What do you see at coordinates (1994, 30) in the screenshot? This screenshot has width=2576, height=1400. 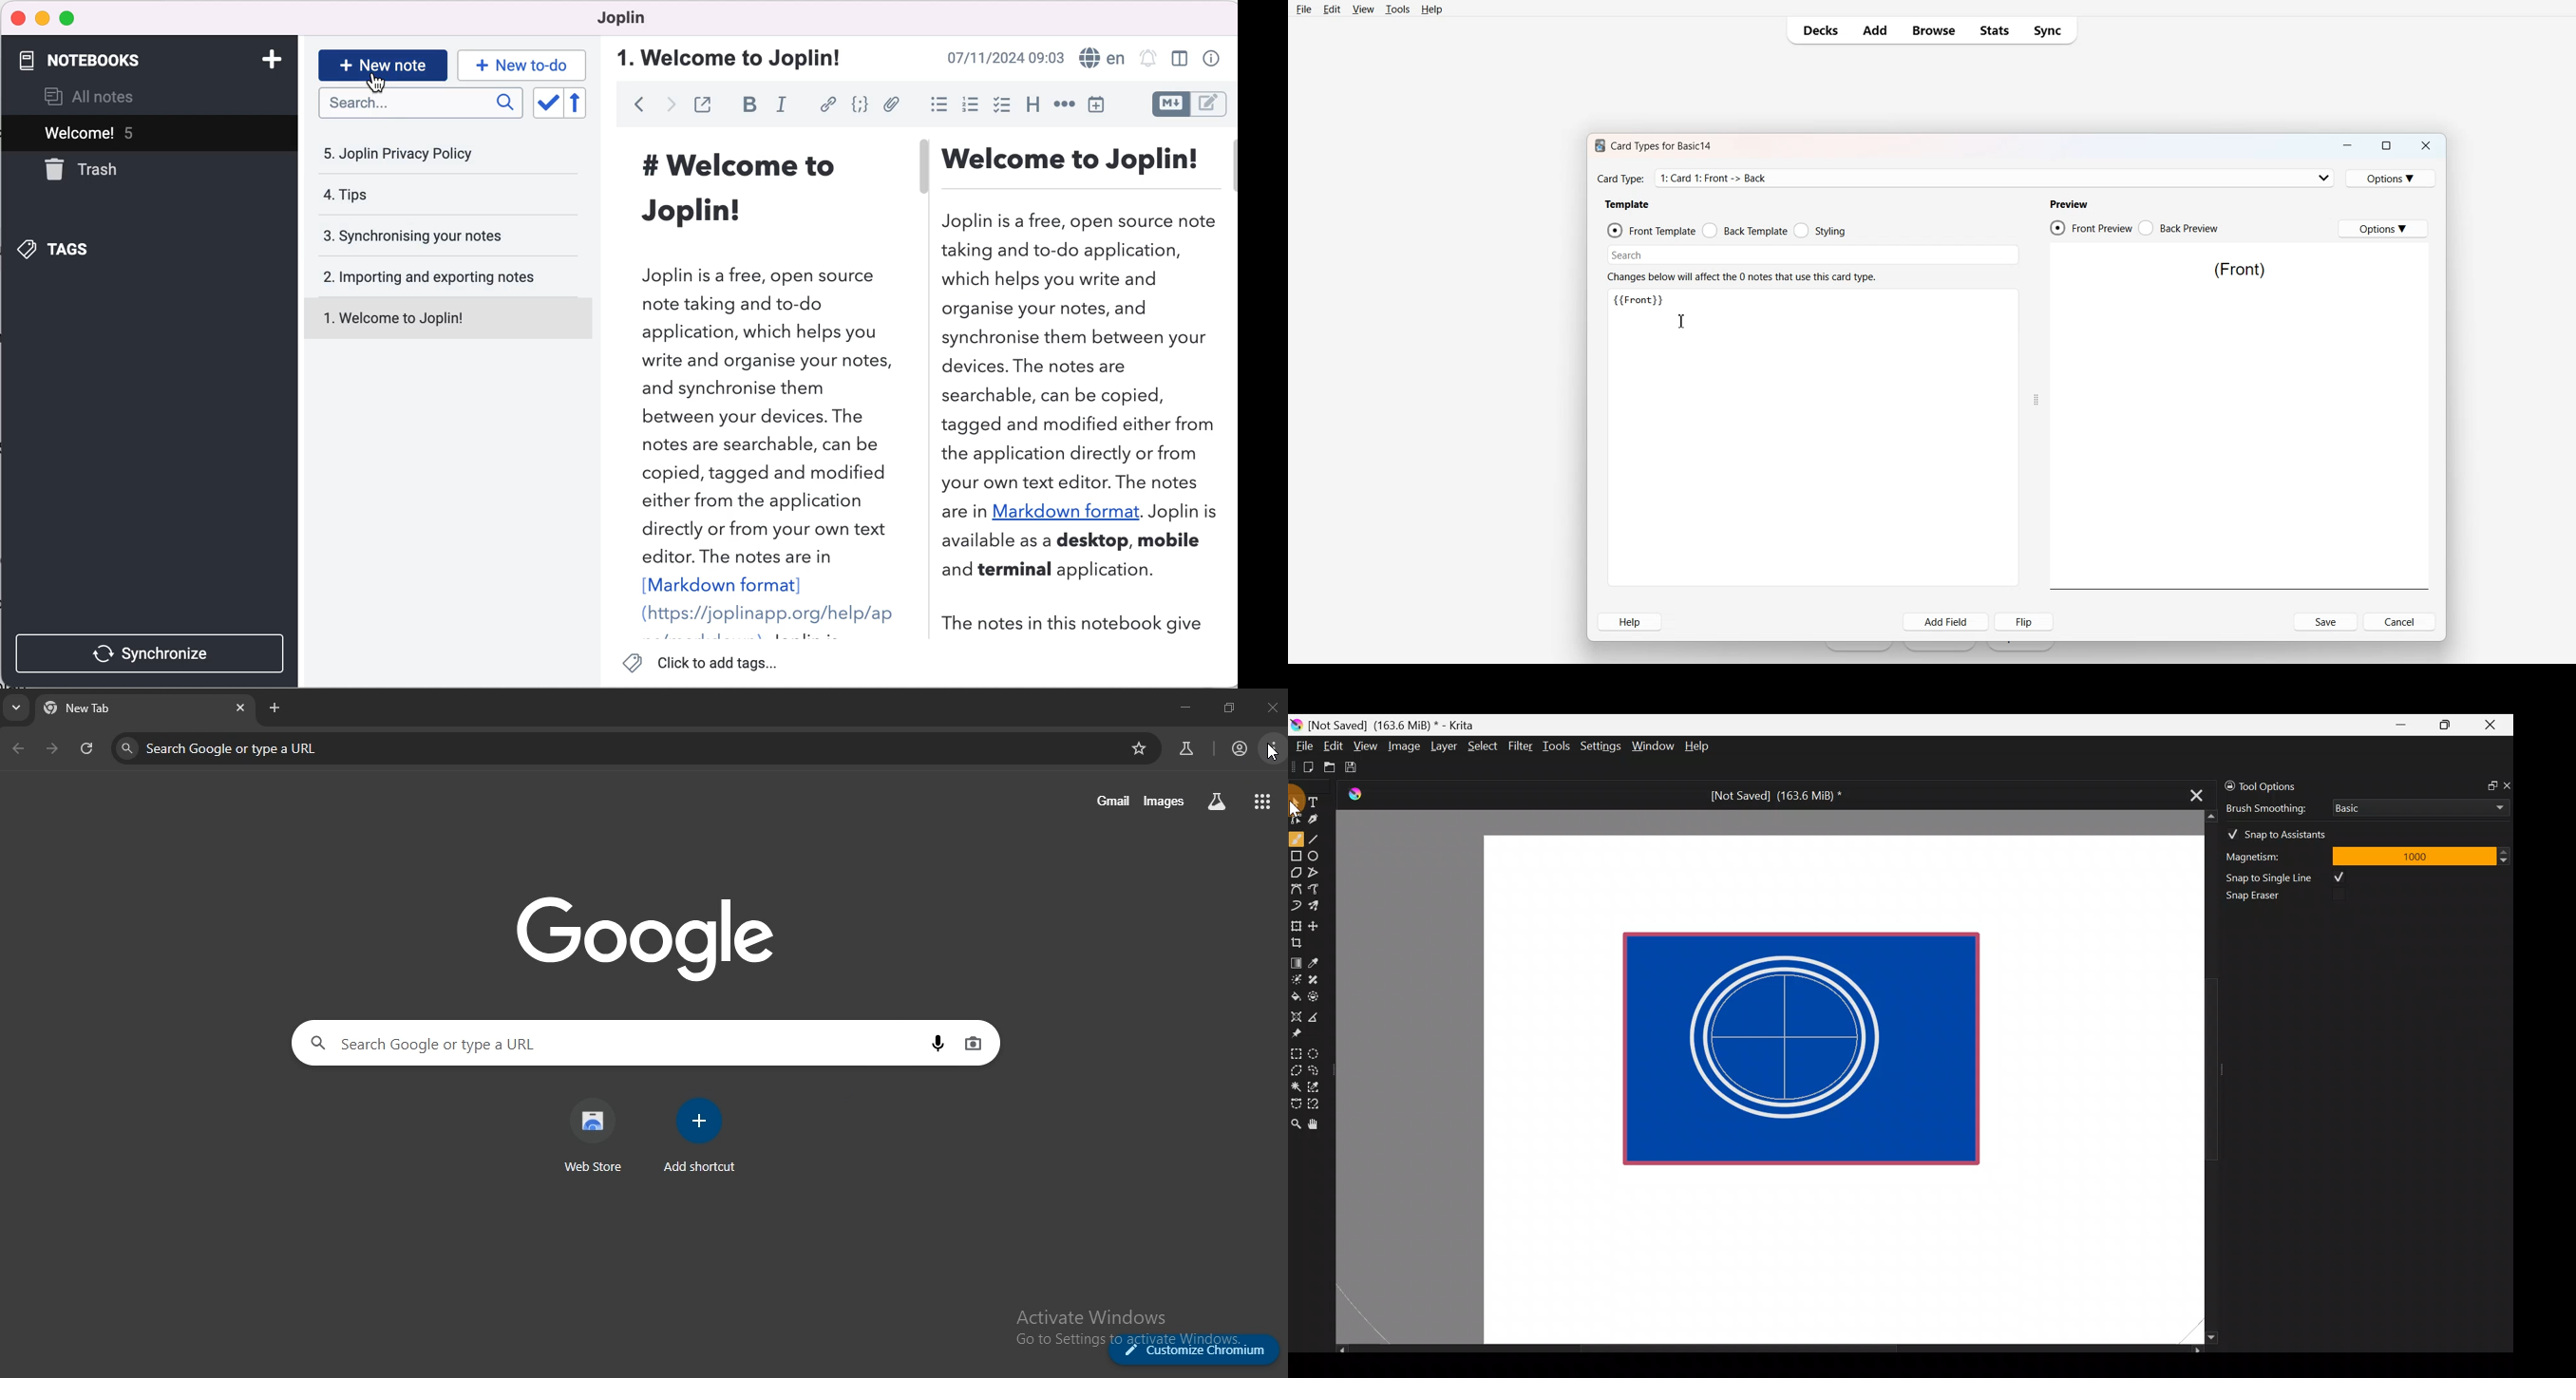 I see `Stats` at bounding box center [1994, 30].